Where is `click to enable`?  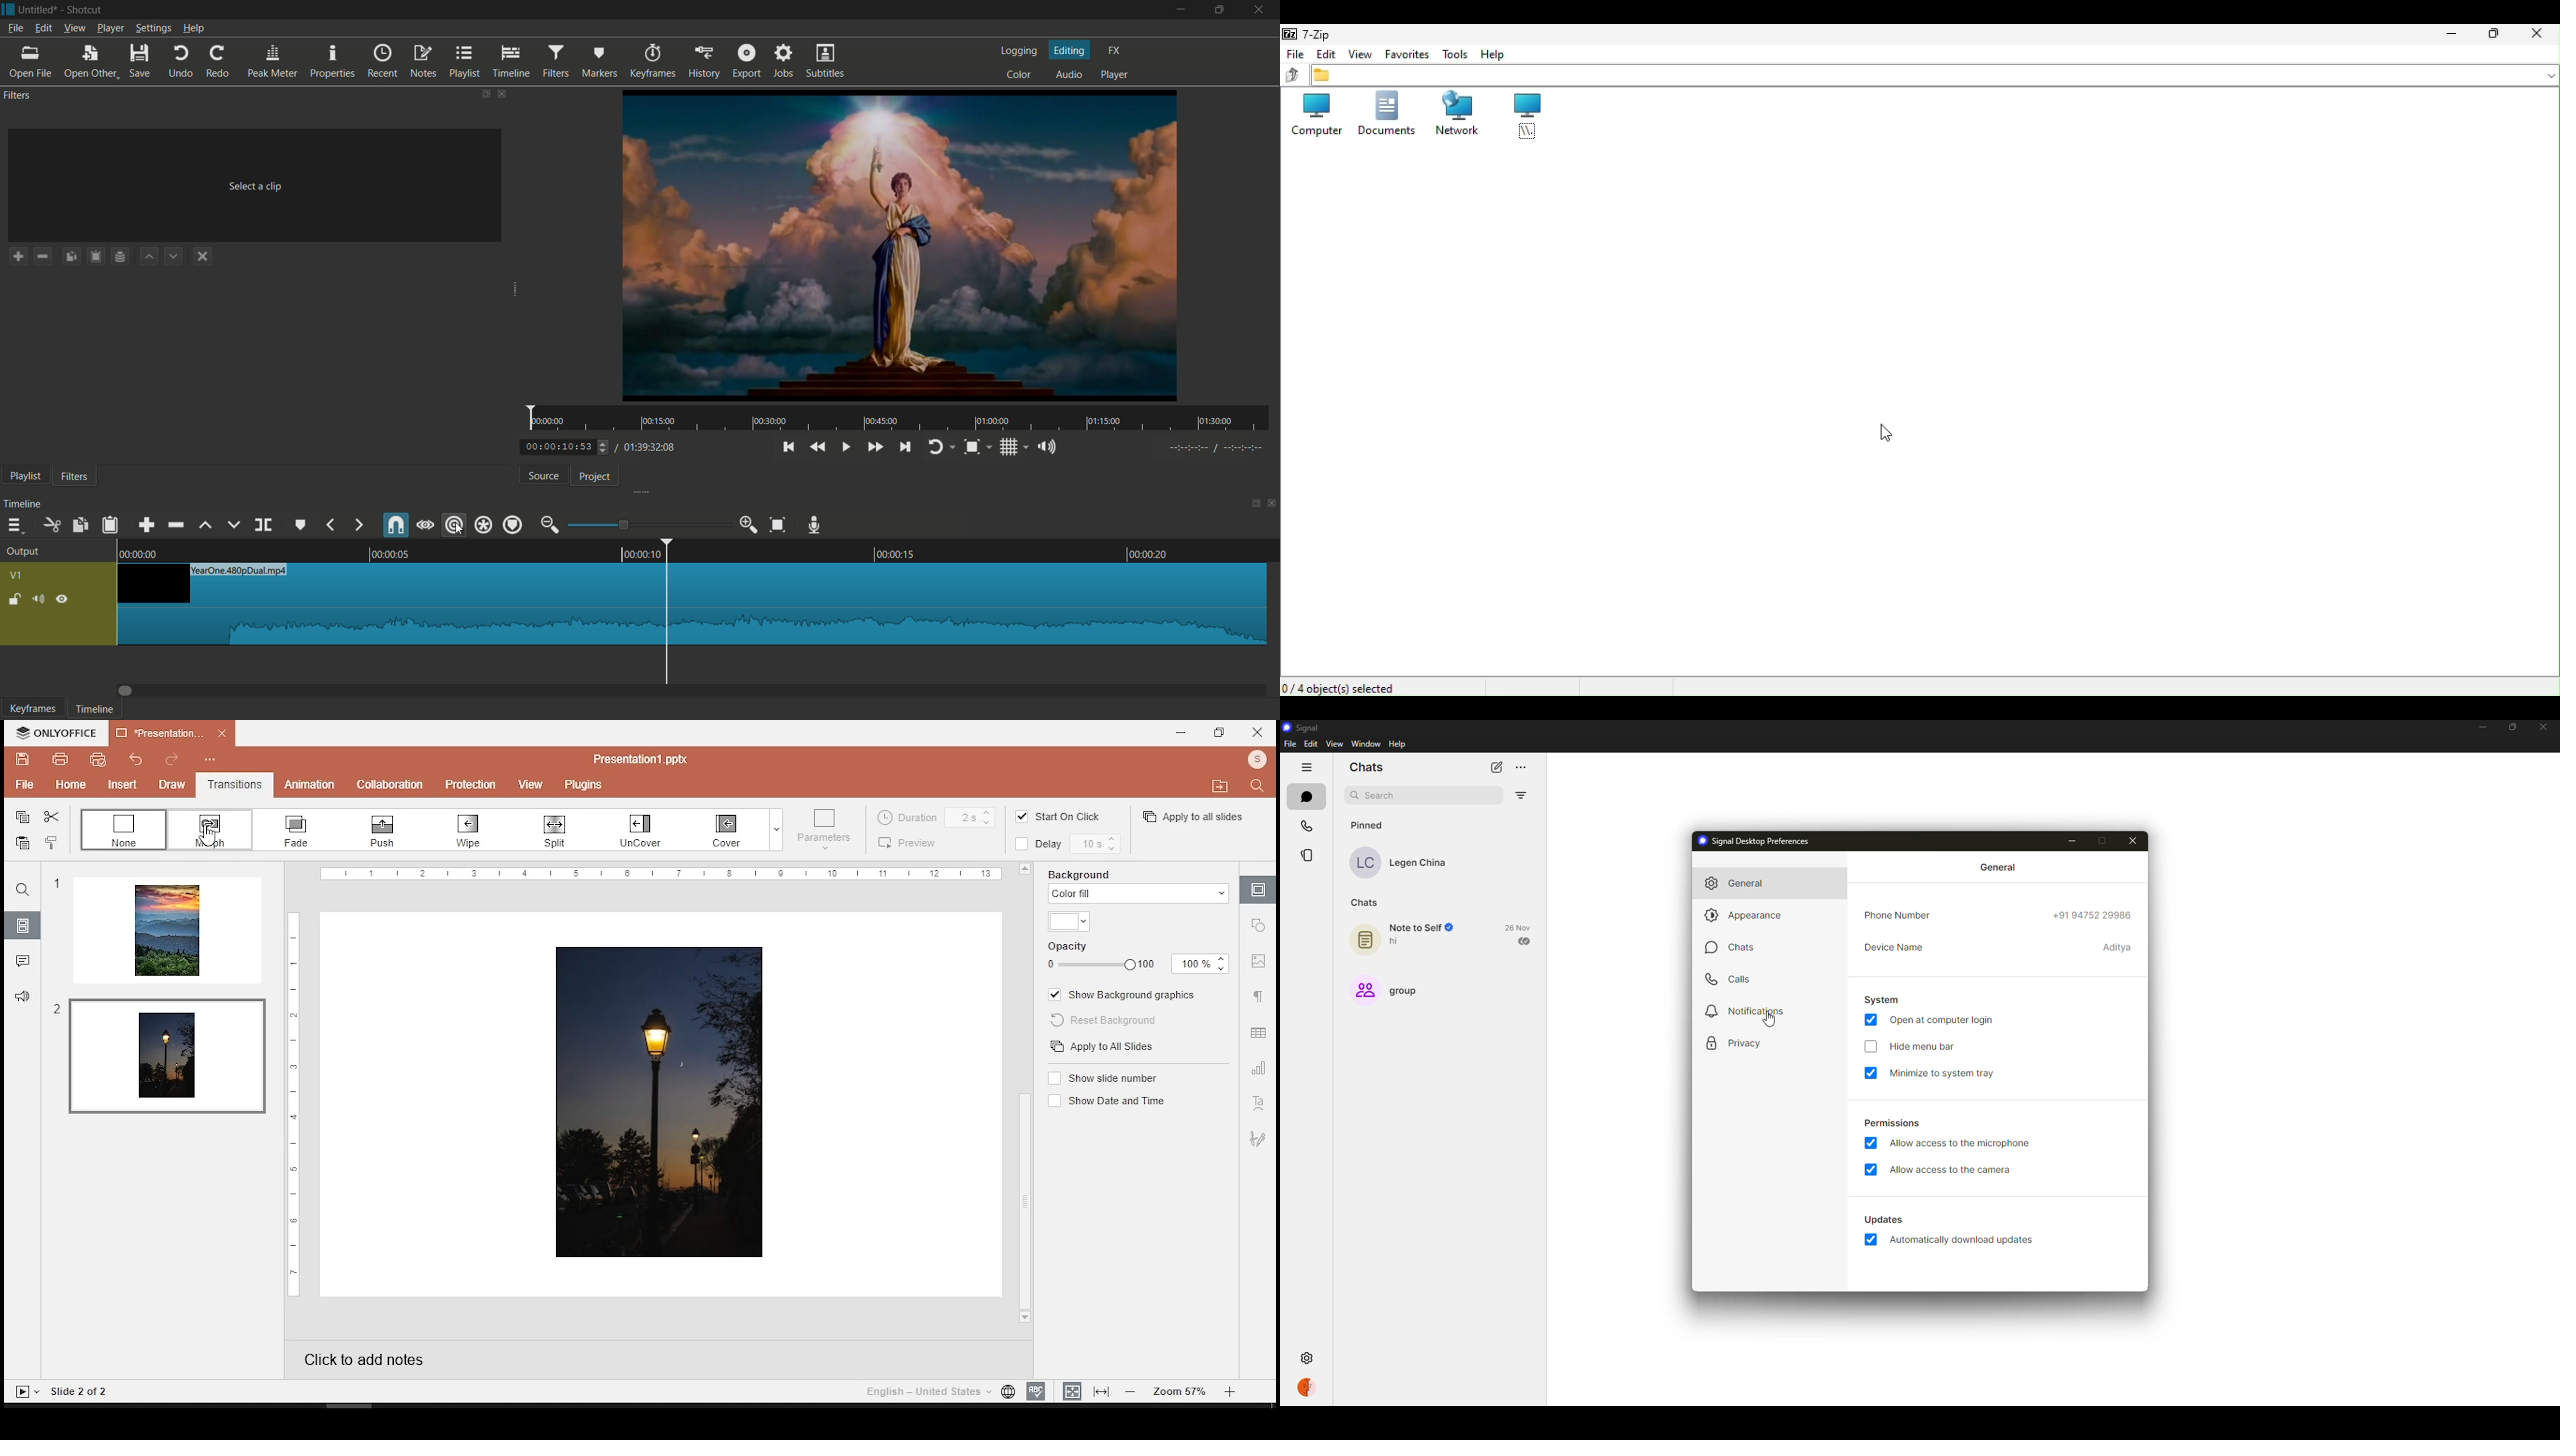
click to enable is located at coordinates (1870, 1047).